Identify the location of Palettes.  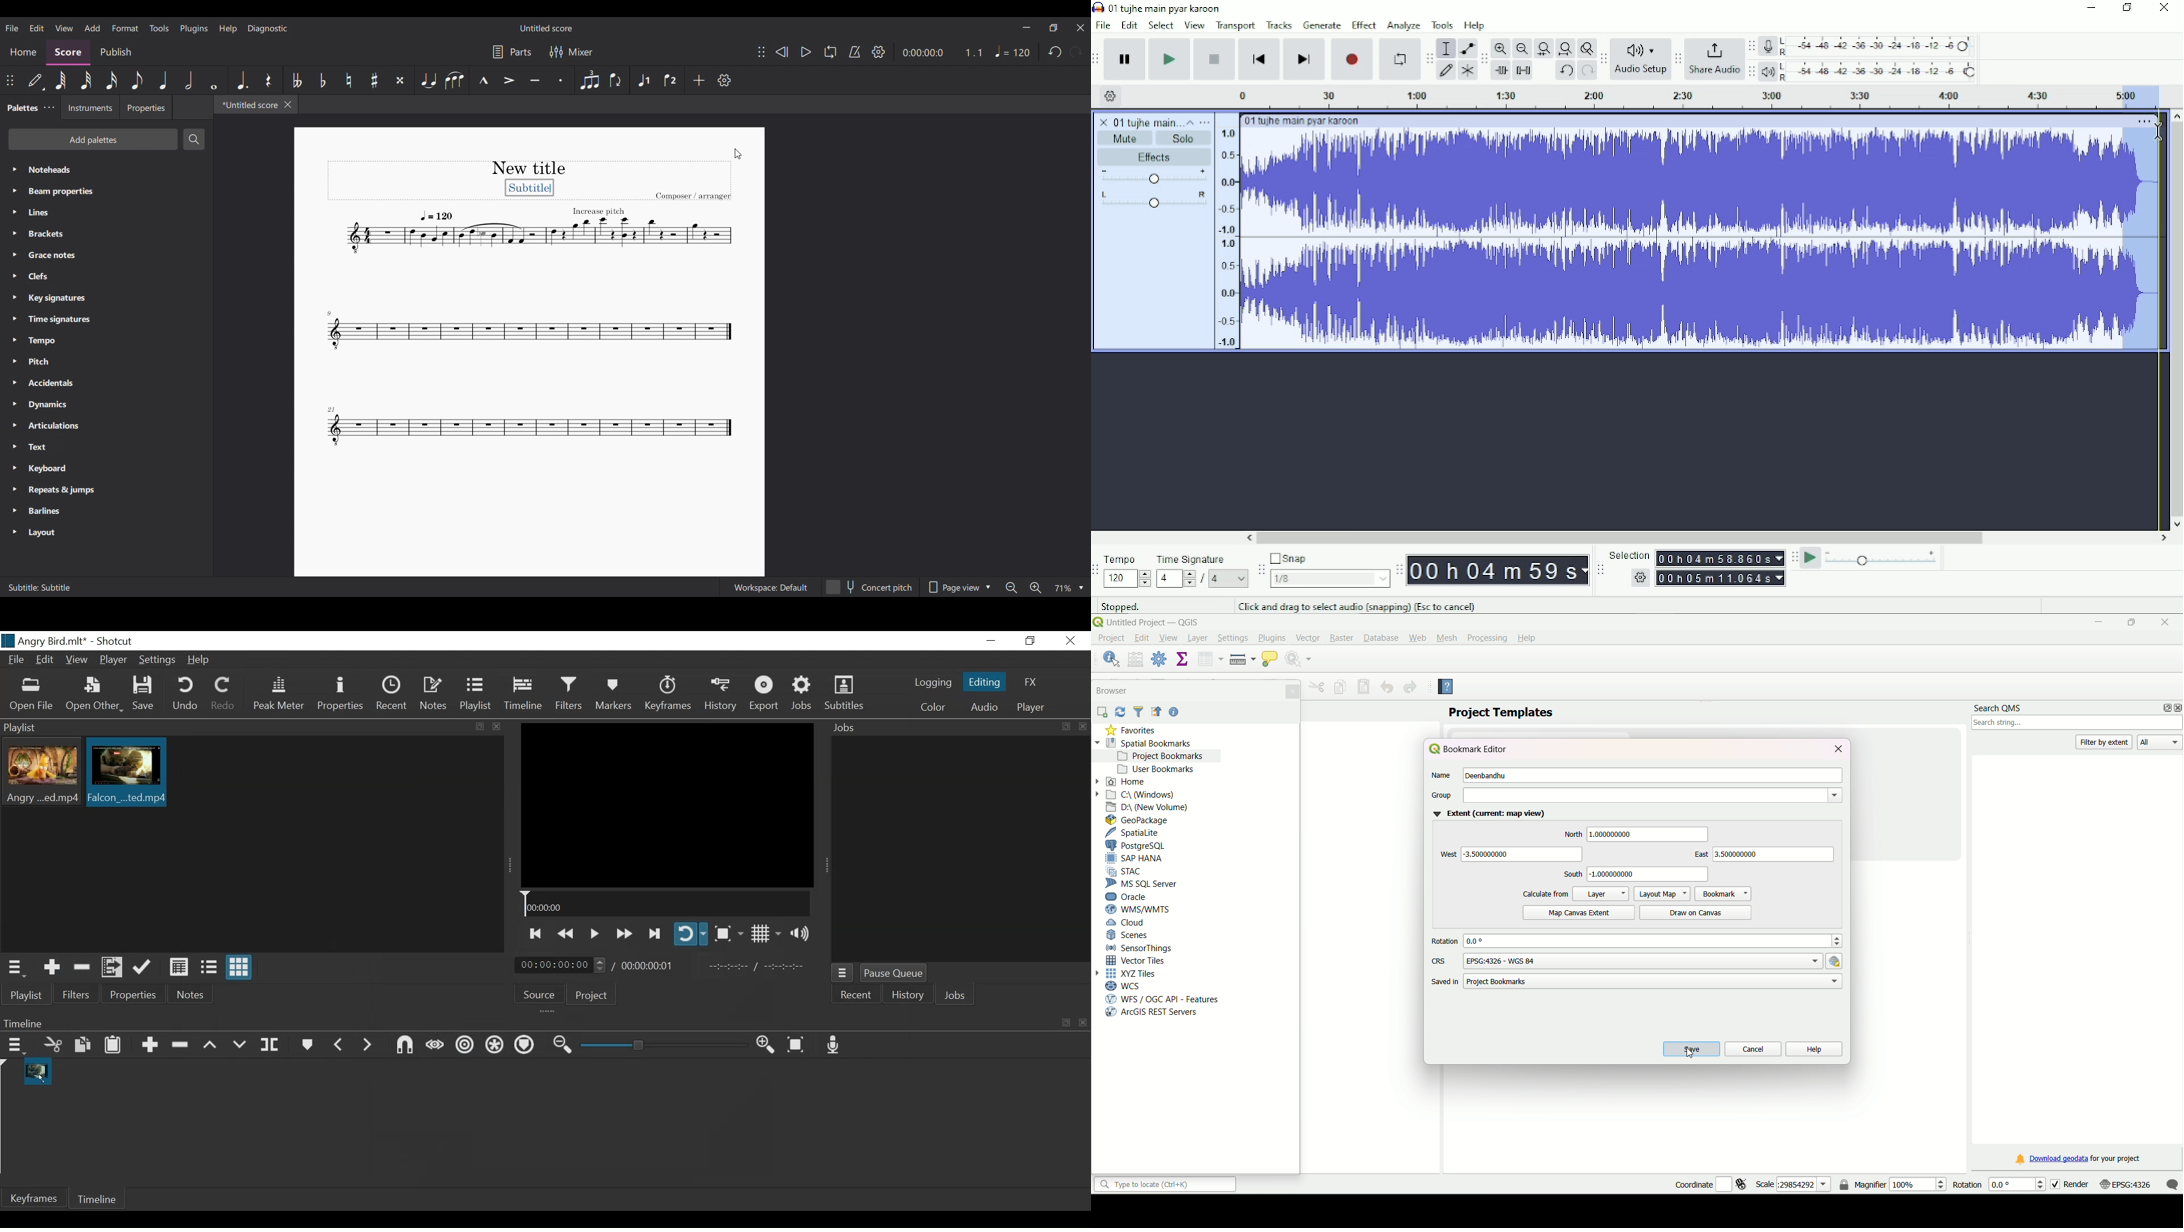
(20, 109).